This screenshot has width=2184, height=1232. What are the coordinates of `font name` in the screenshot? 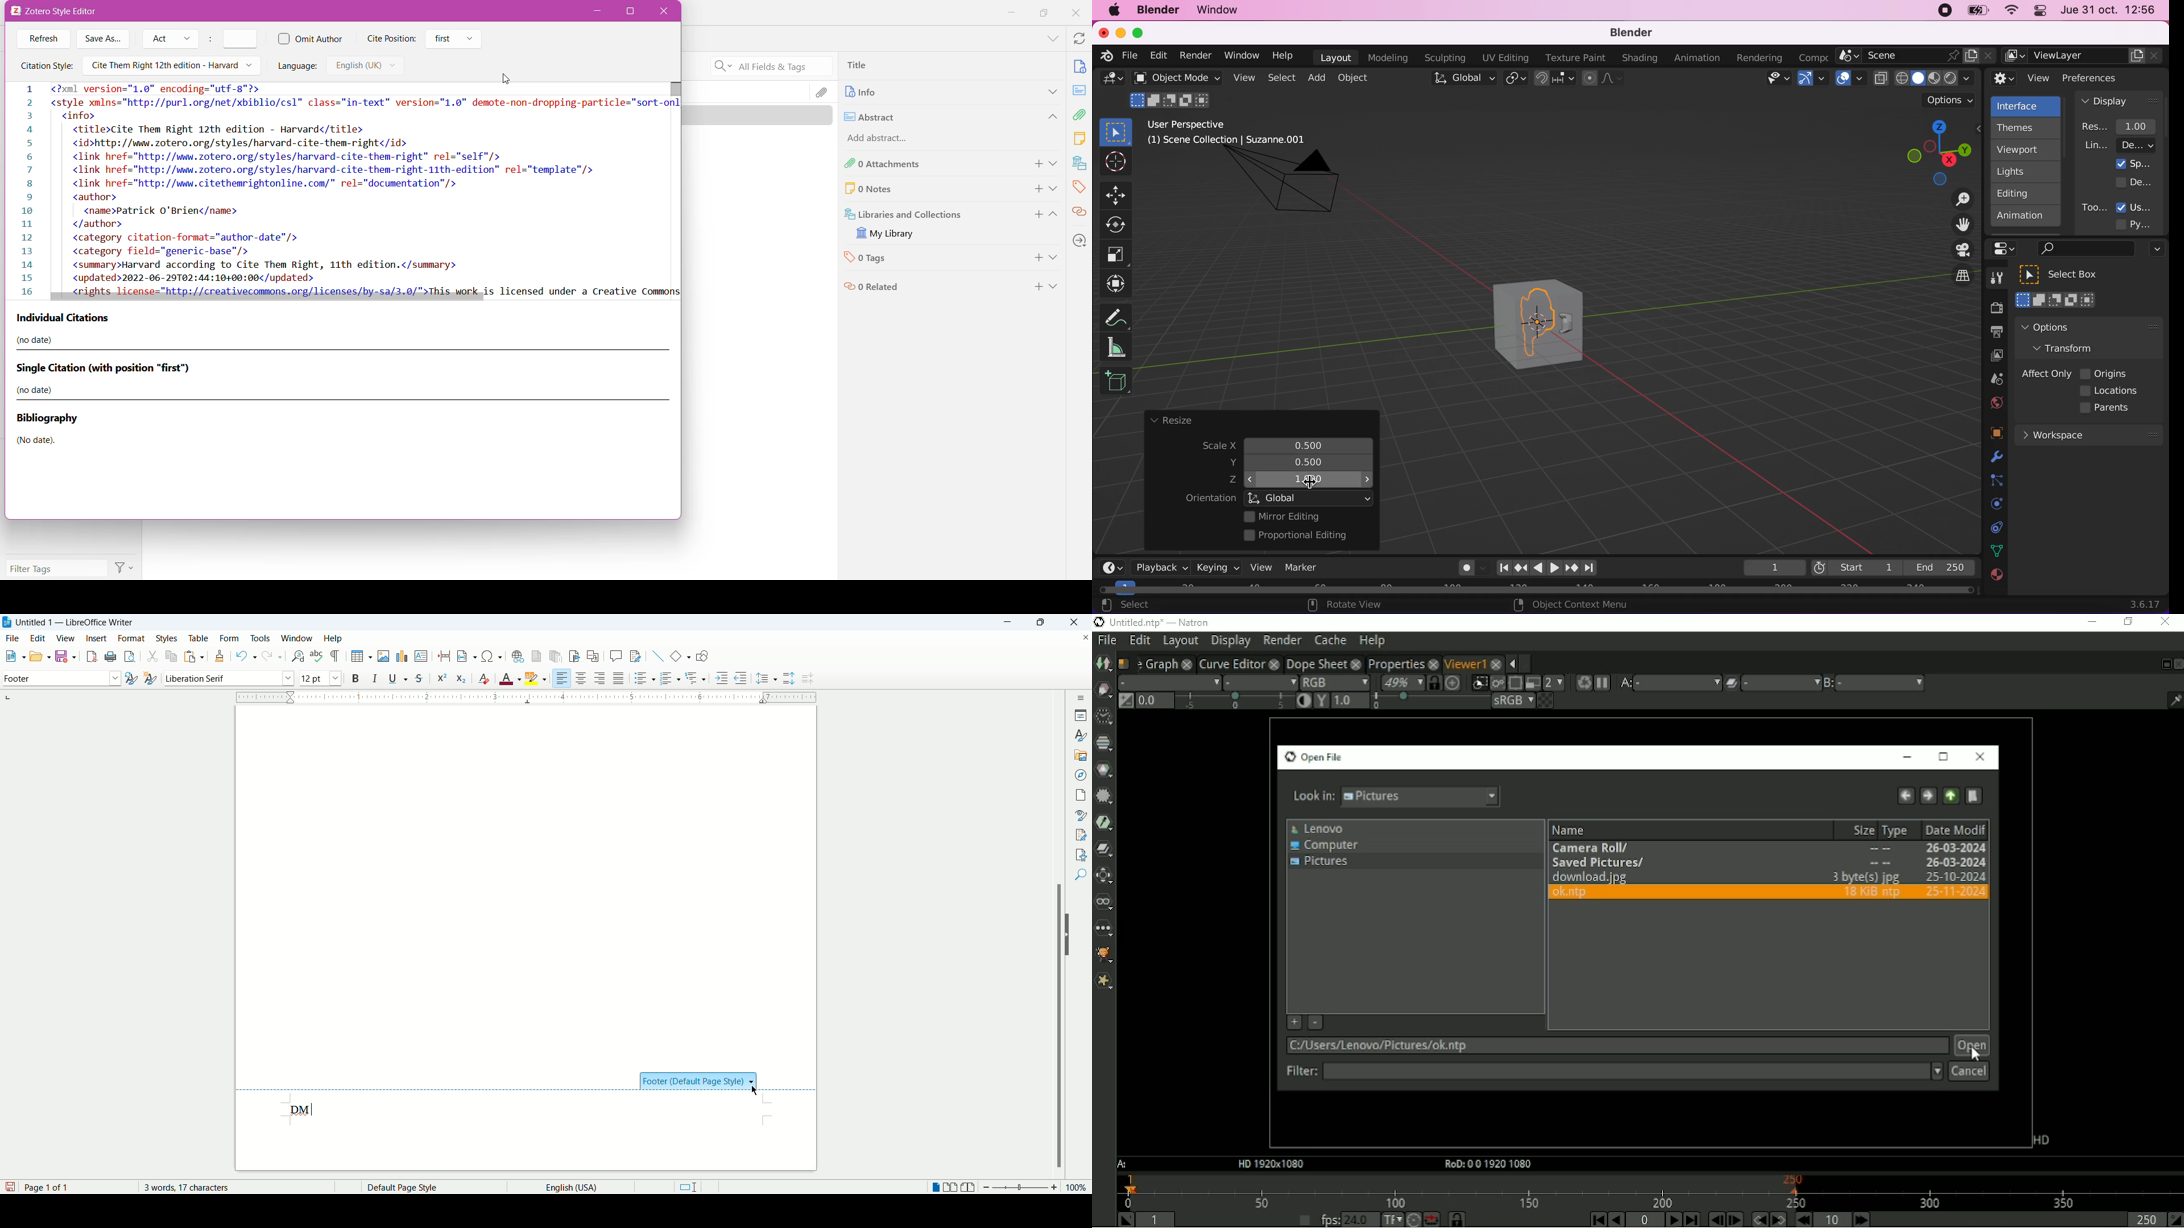 It's located at (229, 678).